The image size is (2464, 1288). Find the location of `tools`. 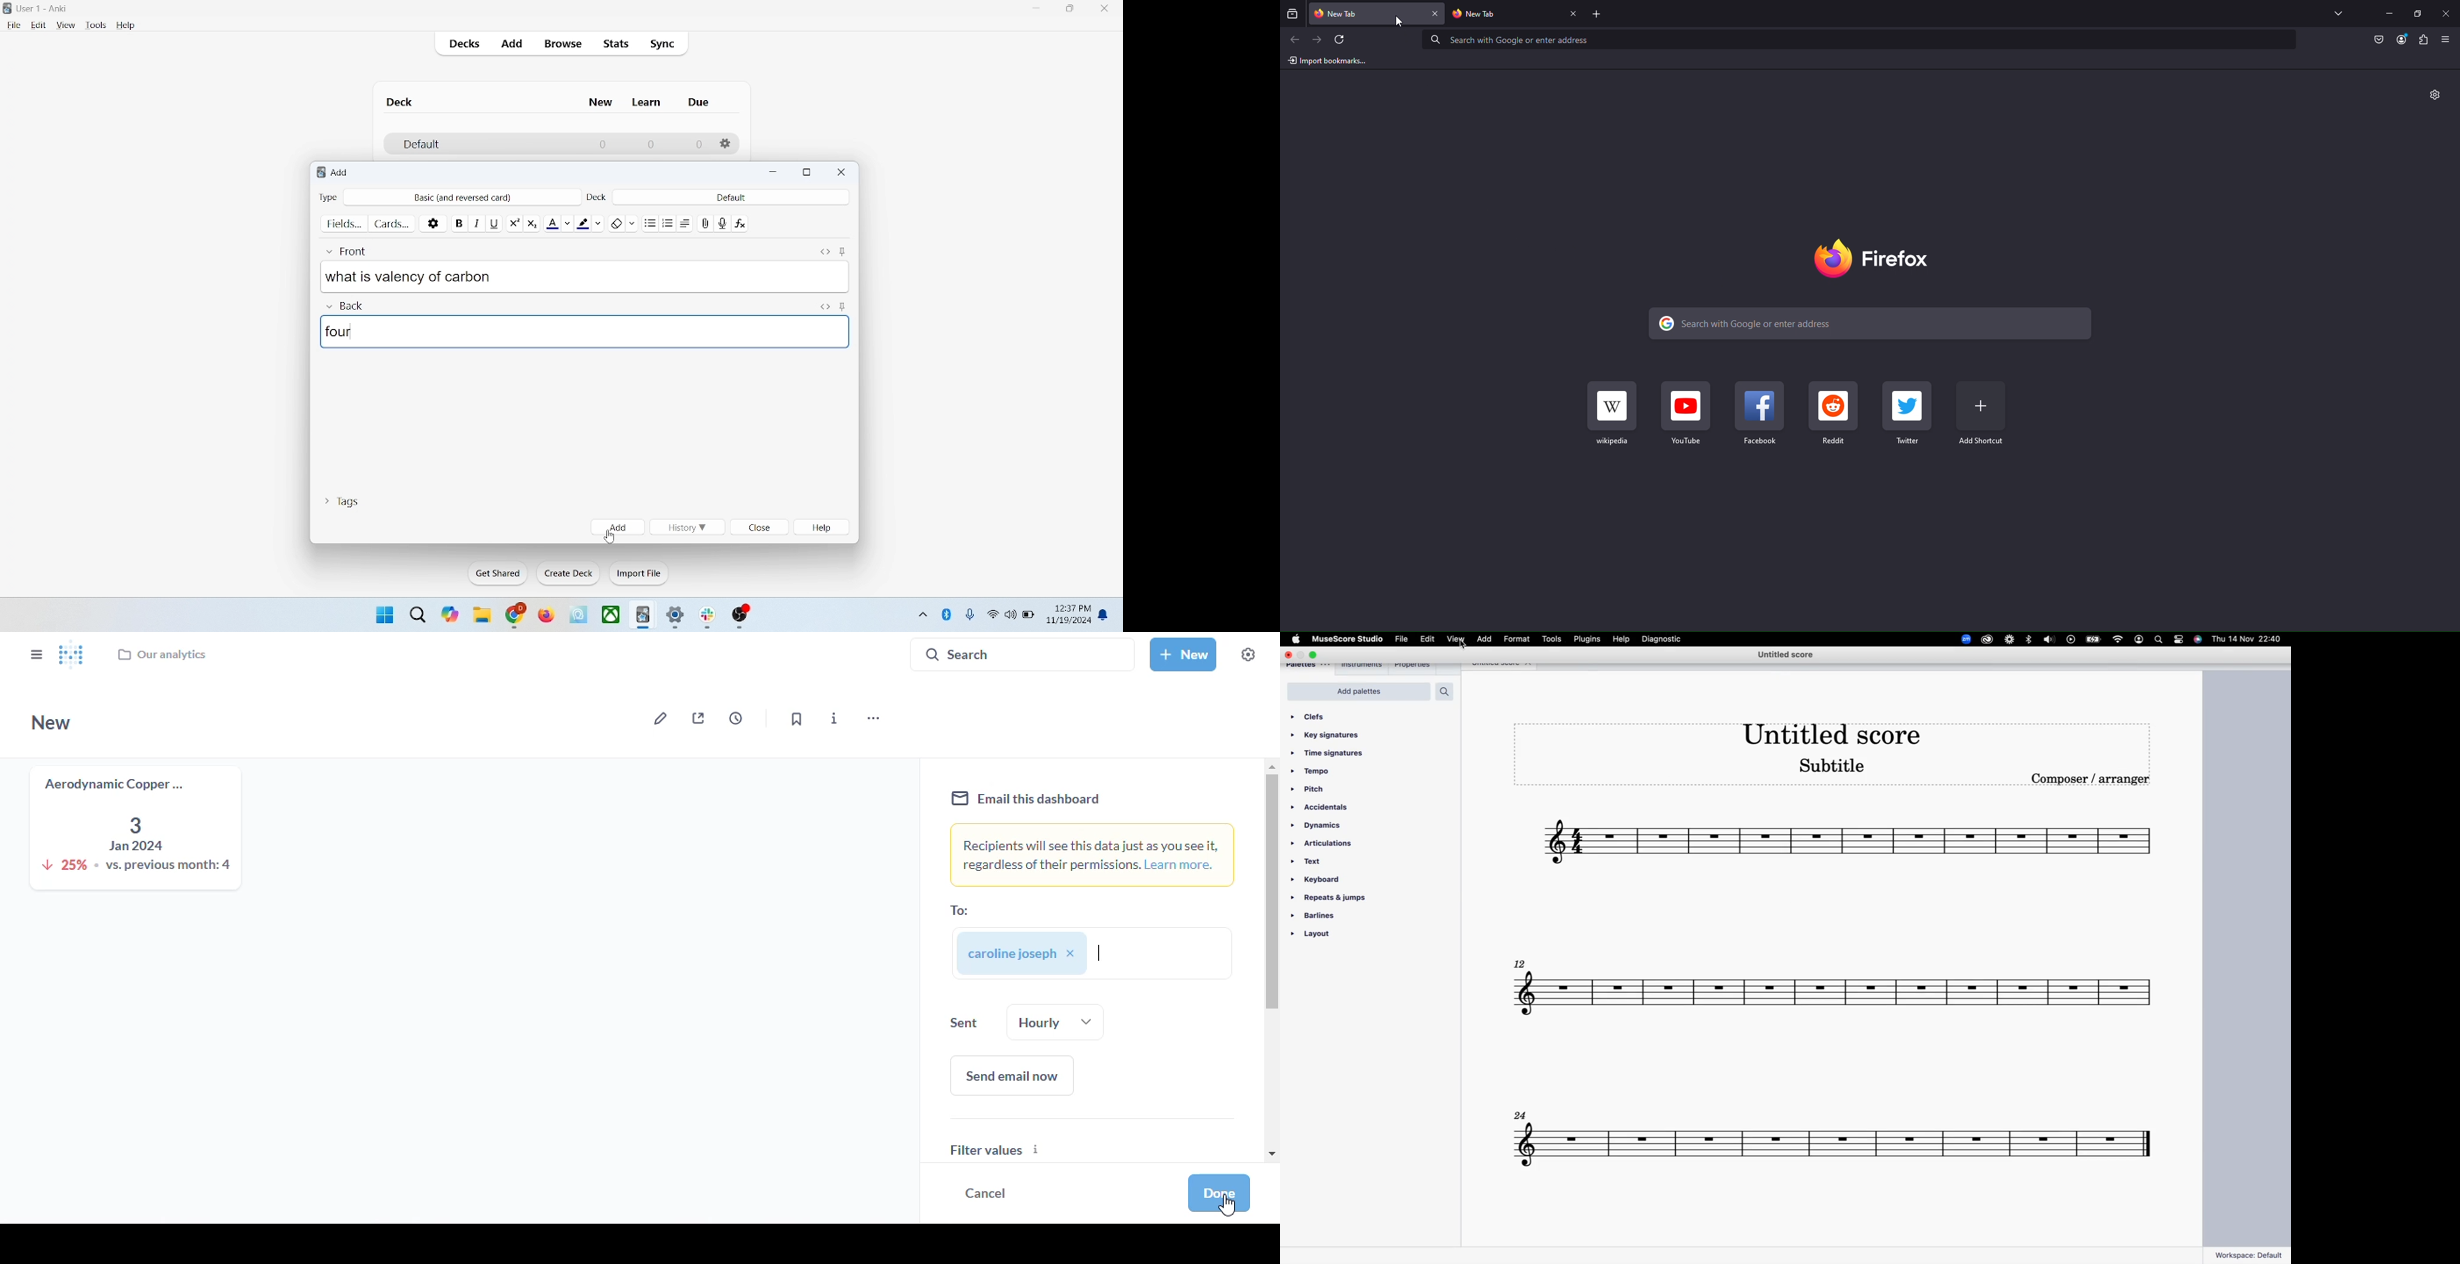

tools is located at coordinates (95, 25).